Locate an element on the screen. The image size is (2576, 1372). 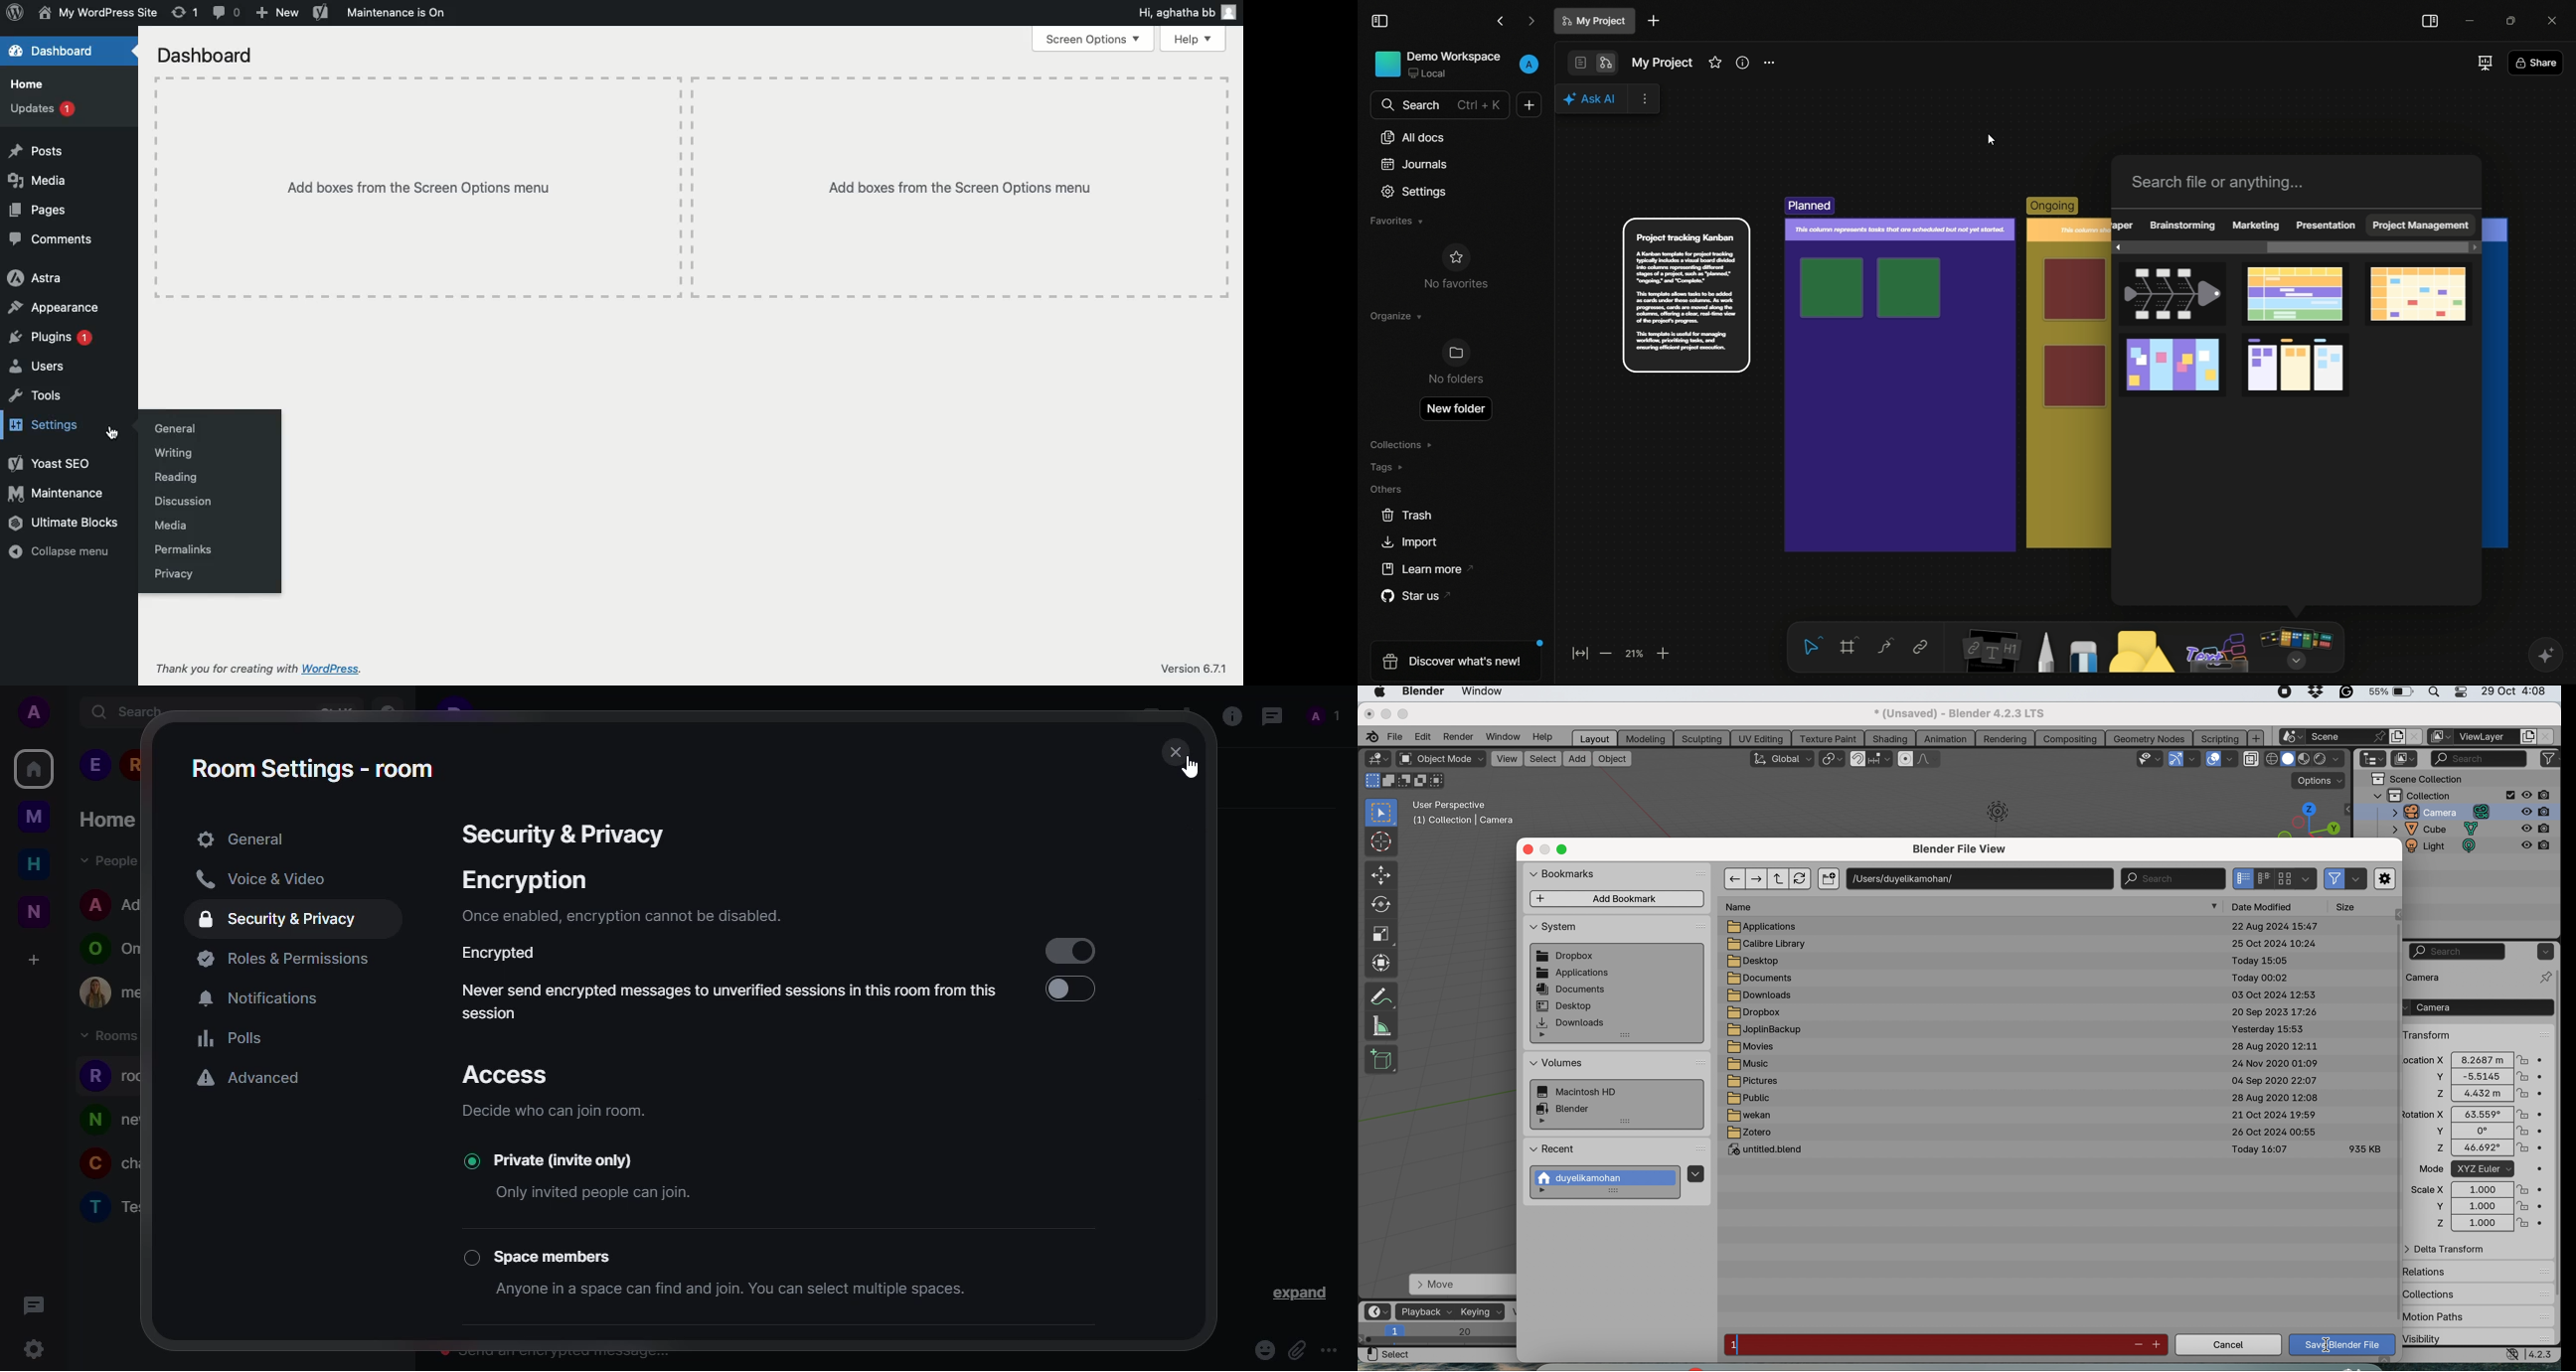
Tools is located at coordinates (37, 395).